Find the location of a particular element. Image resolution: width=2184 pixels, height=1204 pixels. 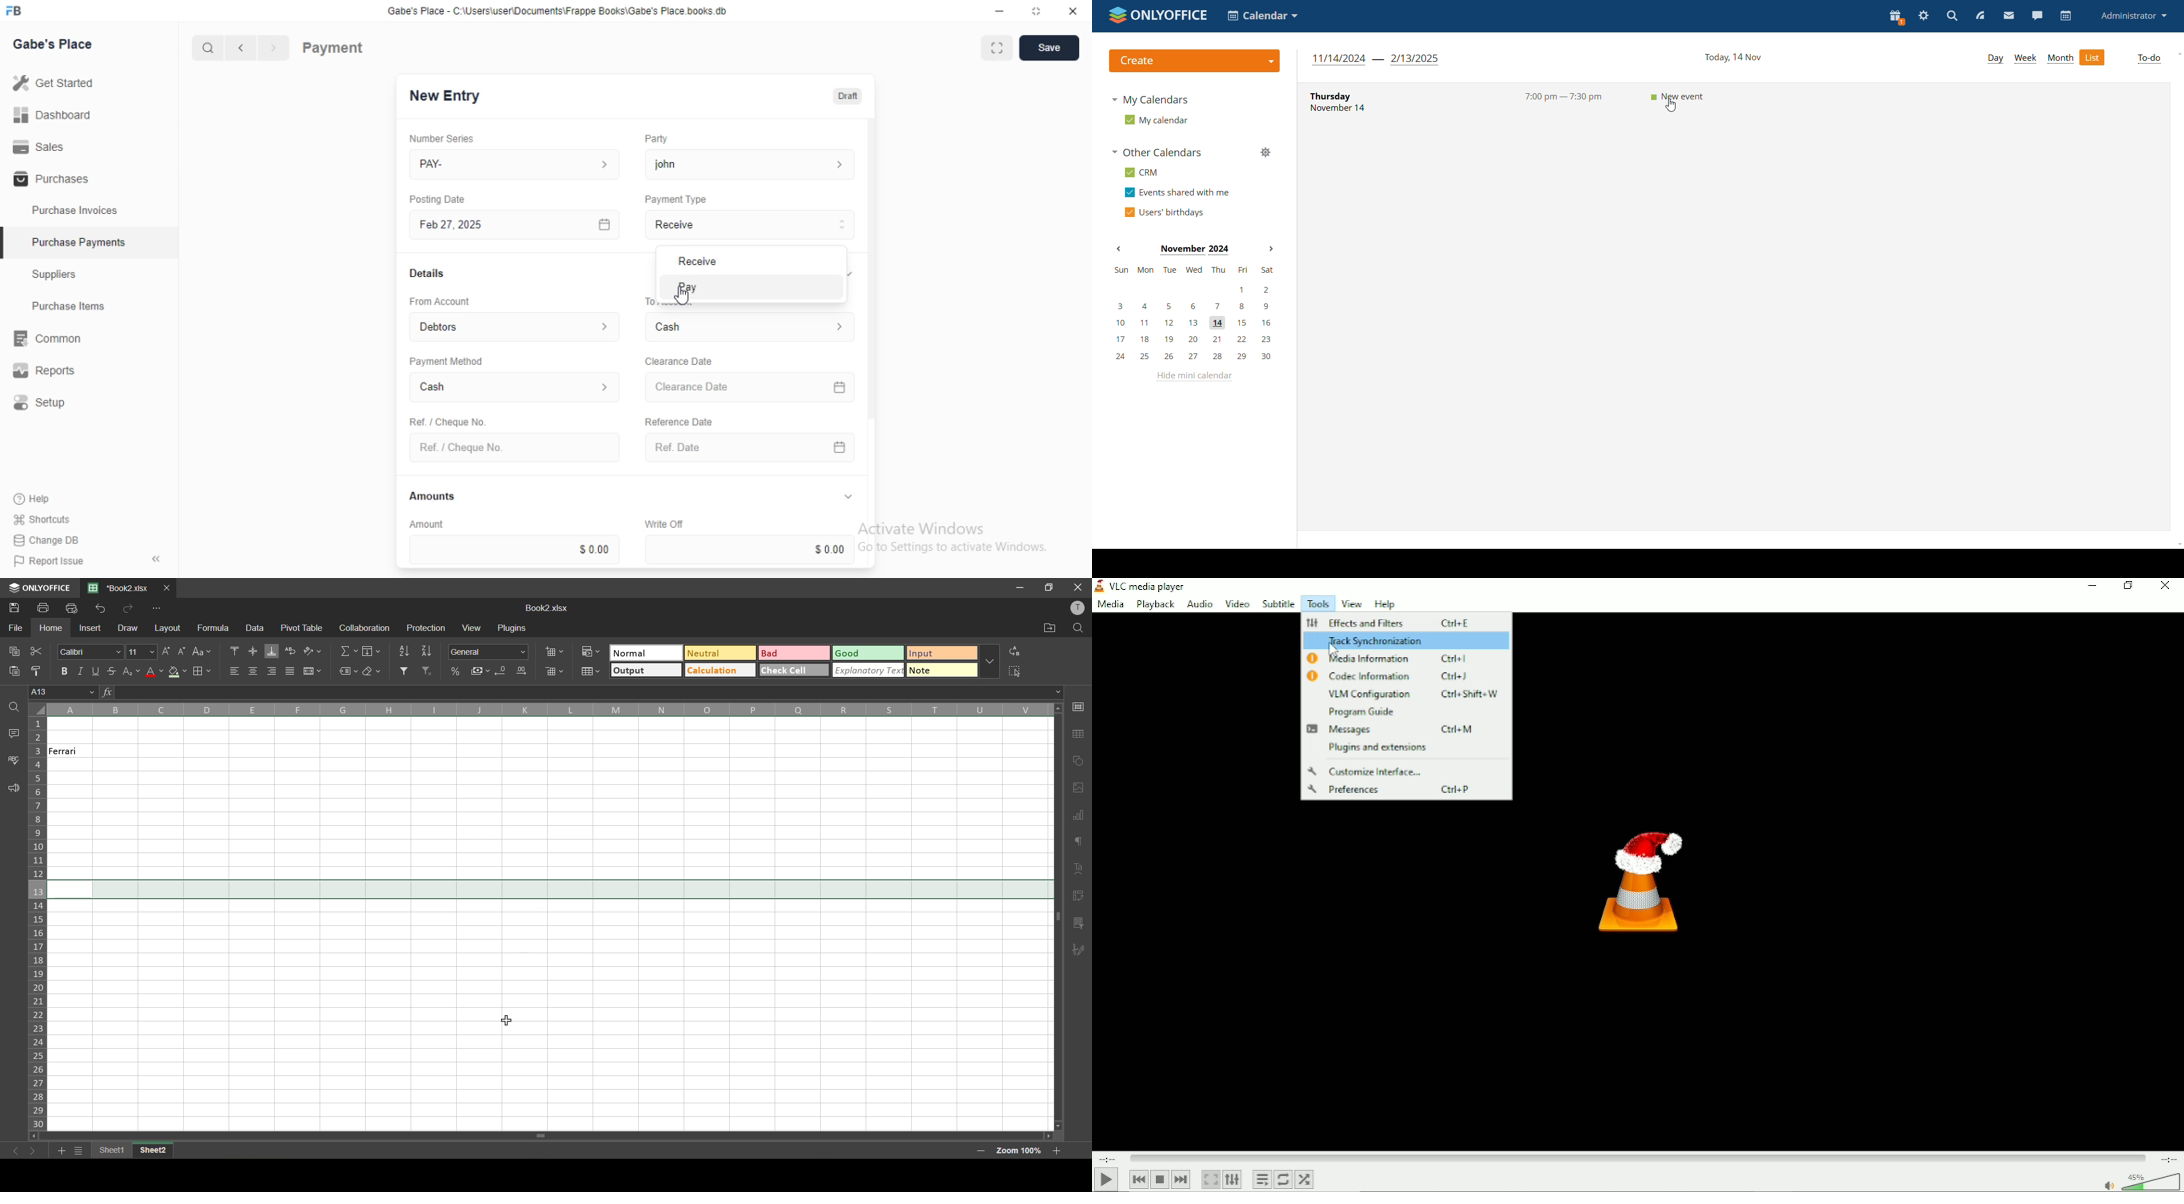

Save is located at coordinates (1048, 48).